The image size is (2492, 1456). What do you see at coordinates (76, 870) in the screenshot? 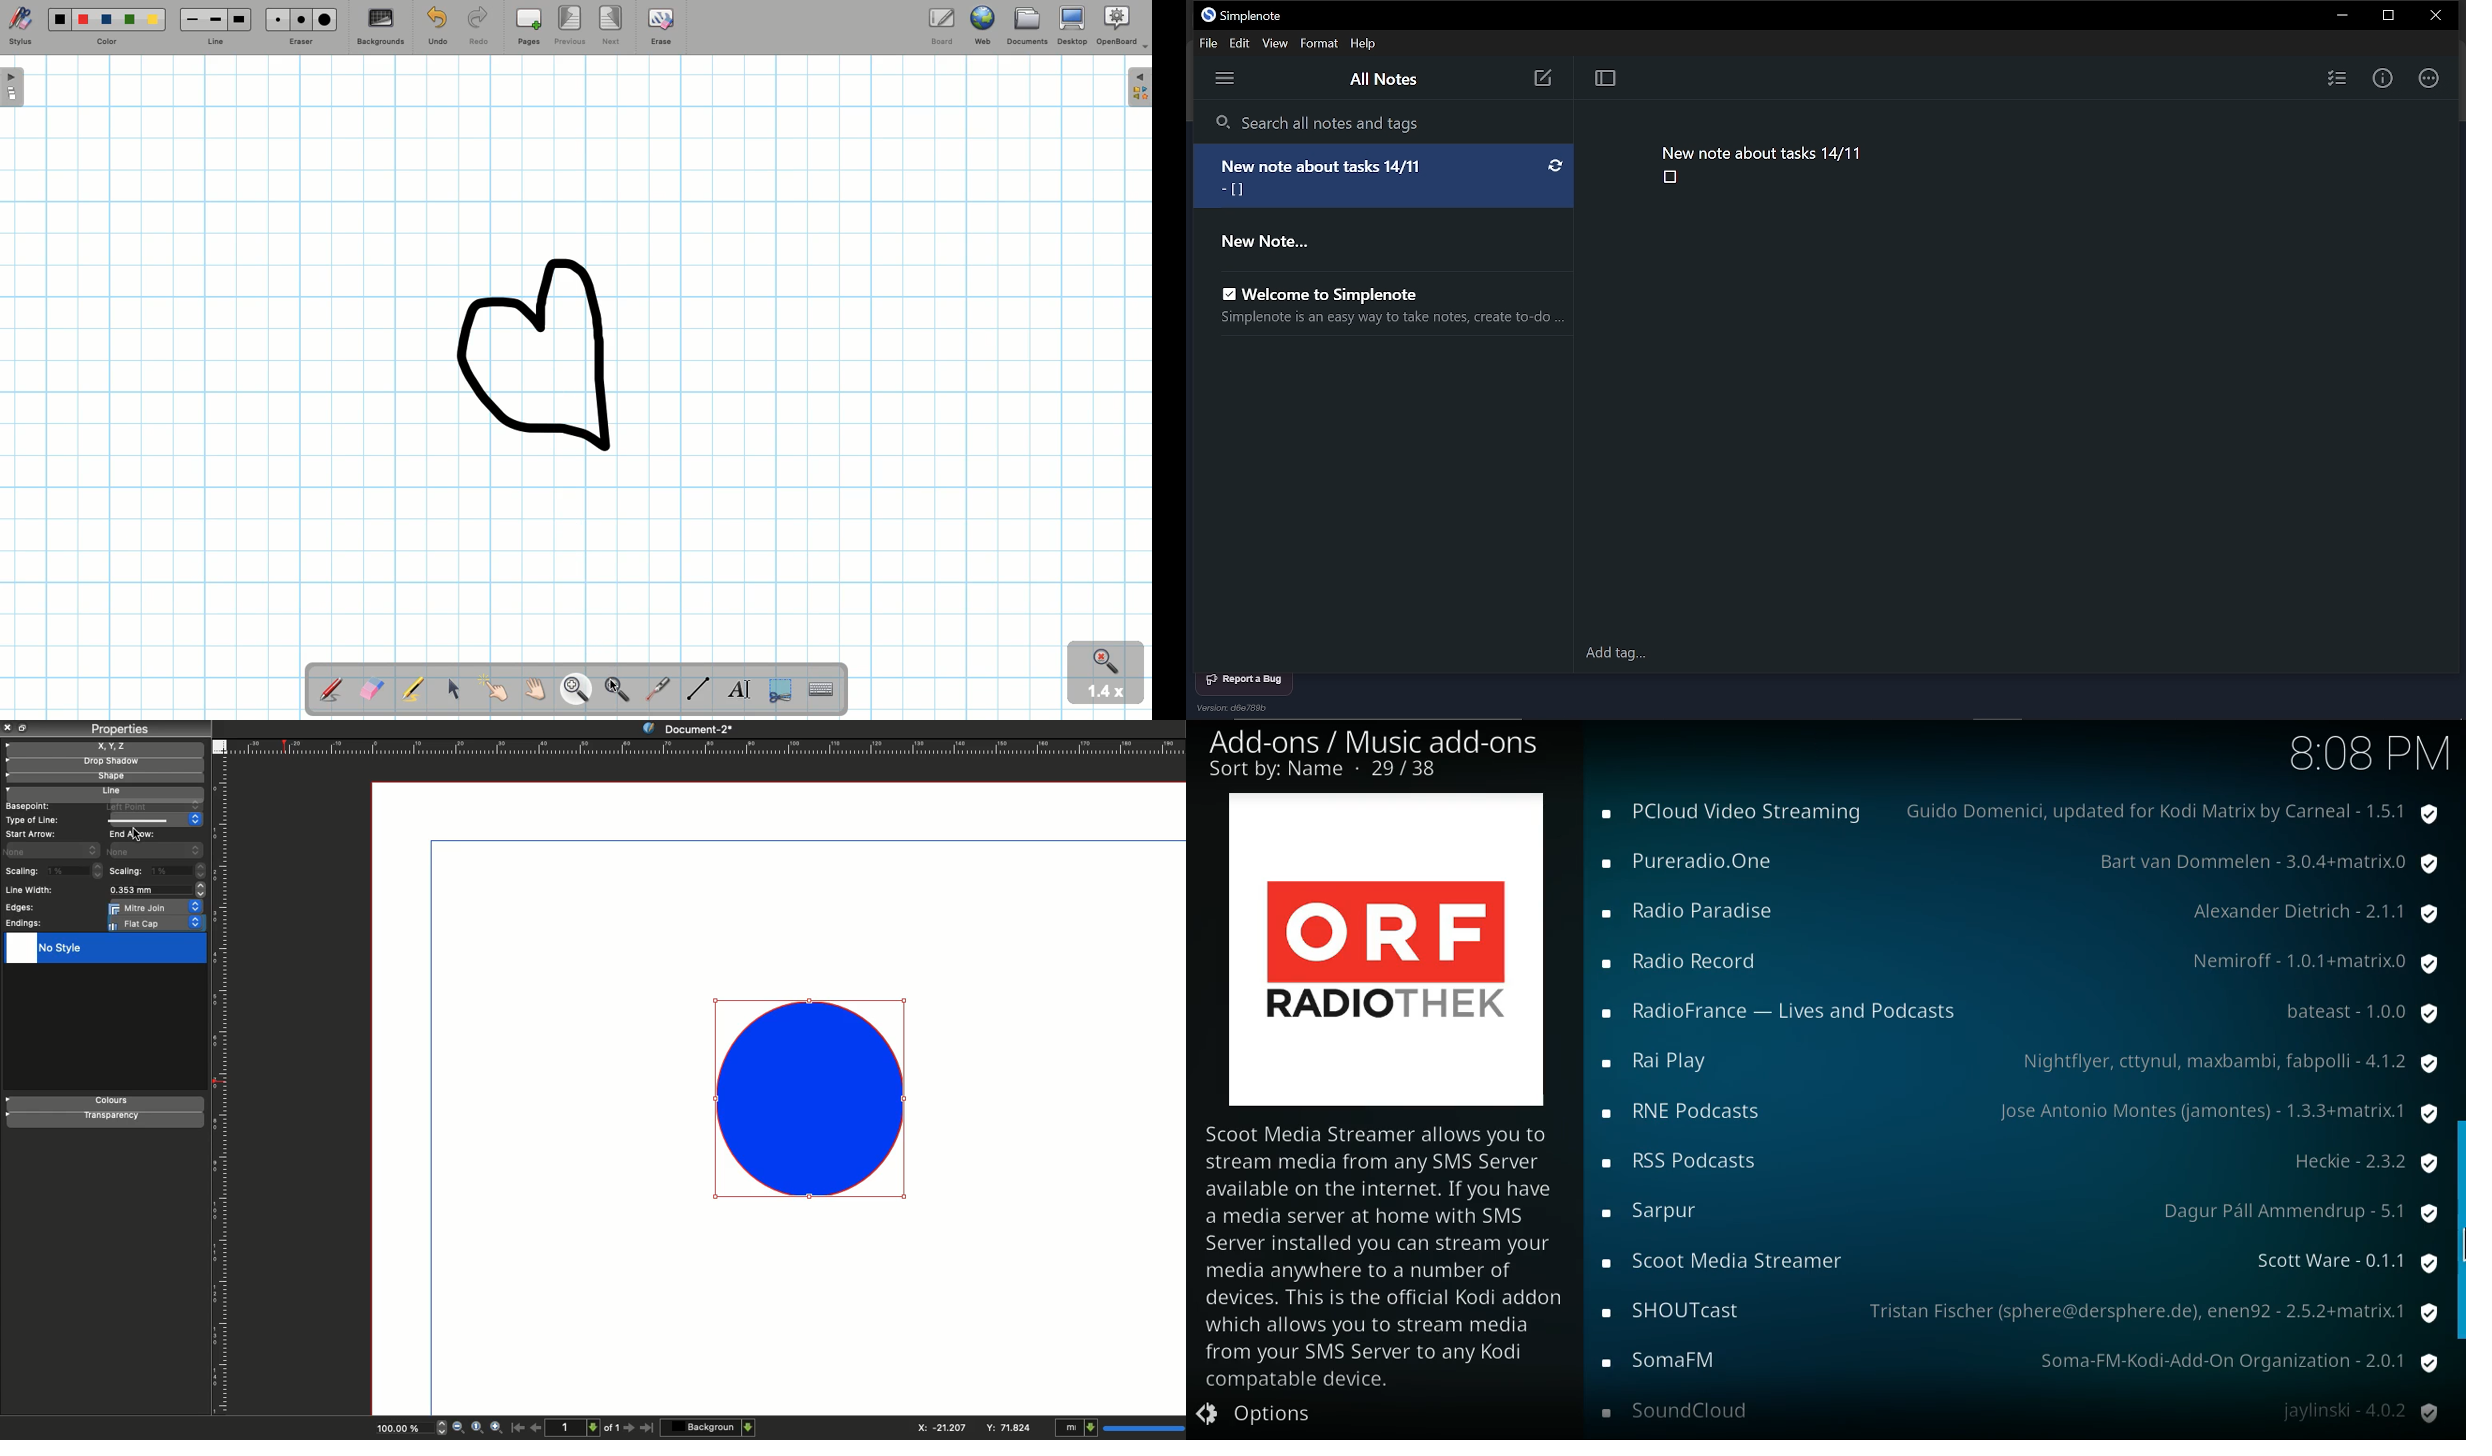
I see `1%` at bounding box center [76, 870].